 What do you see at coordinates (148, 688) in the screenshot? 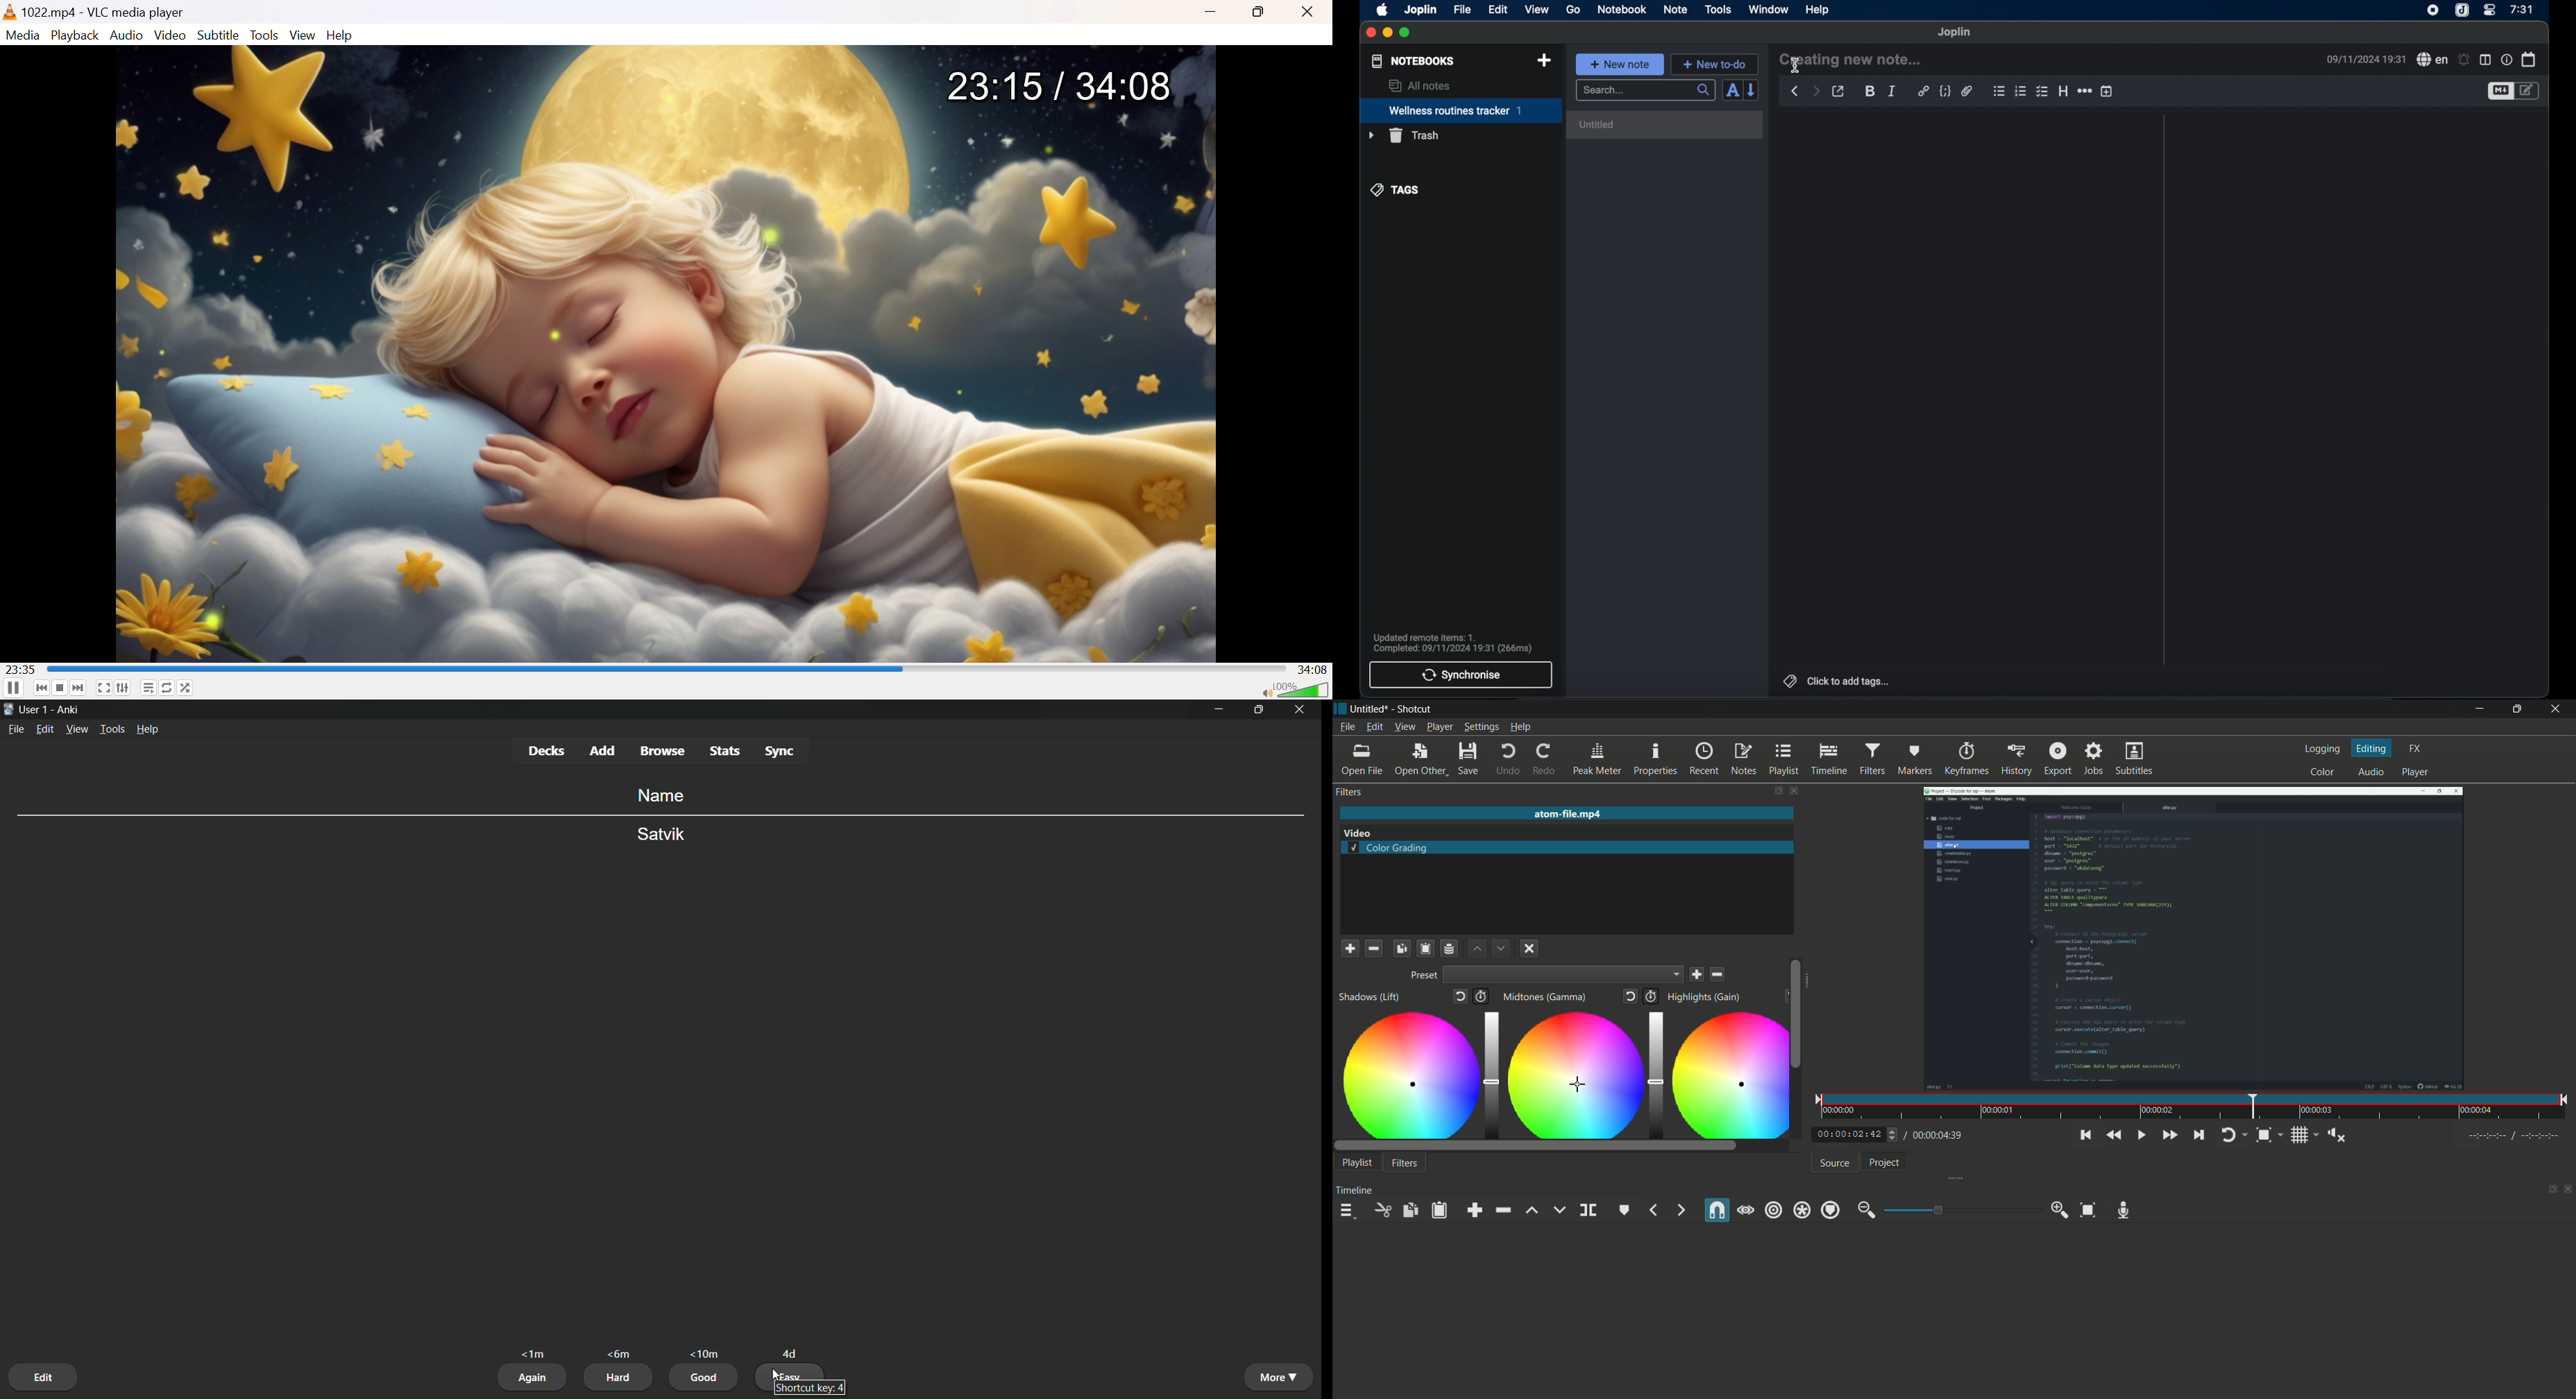
I see `Toggle playlist` at bounding box center [148, 688].